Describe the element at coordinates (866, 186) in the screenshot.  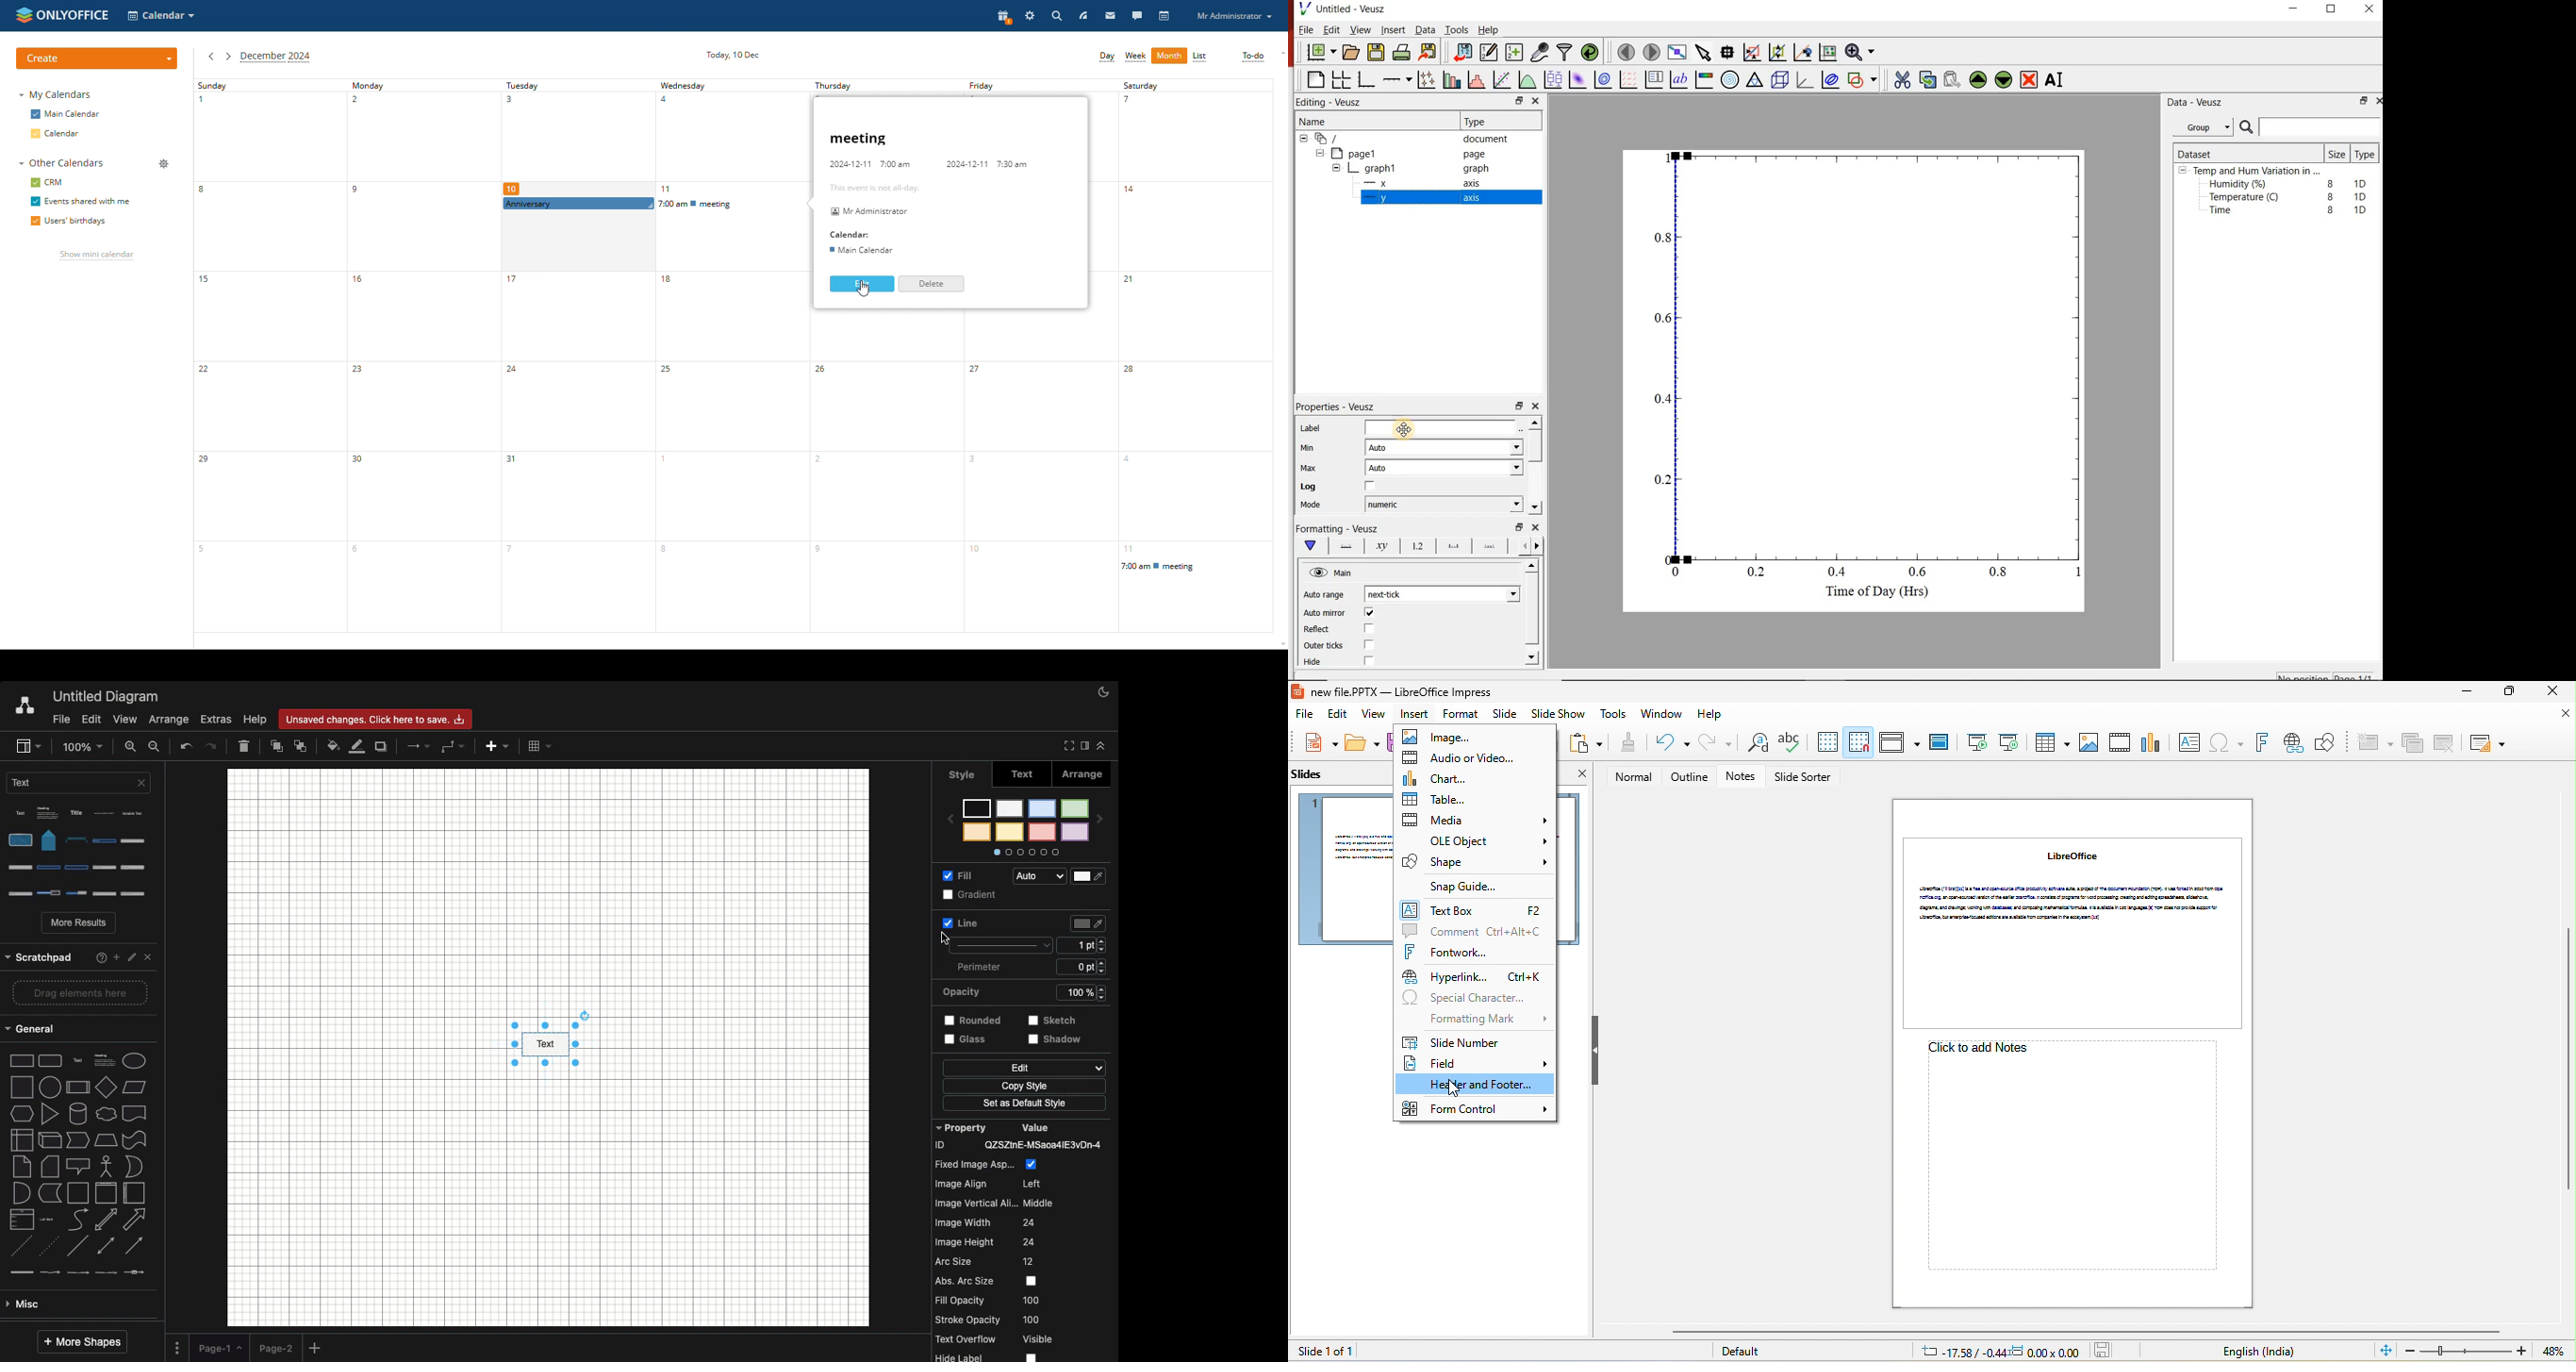
I see `| This eventis not all-day.` at that location.